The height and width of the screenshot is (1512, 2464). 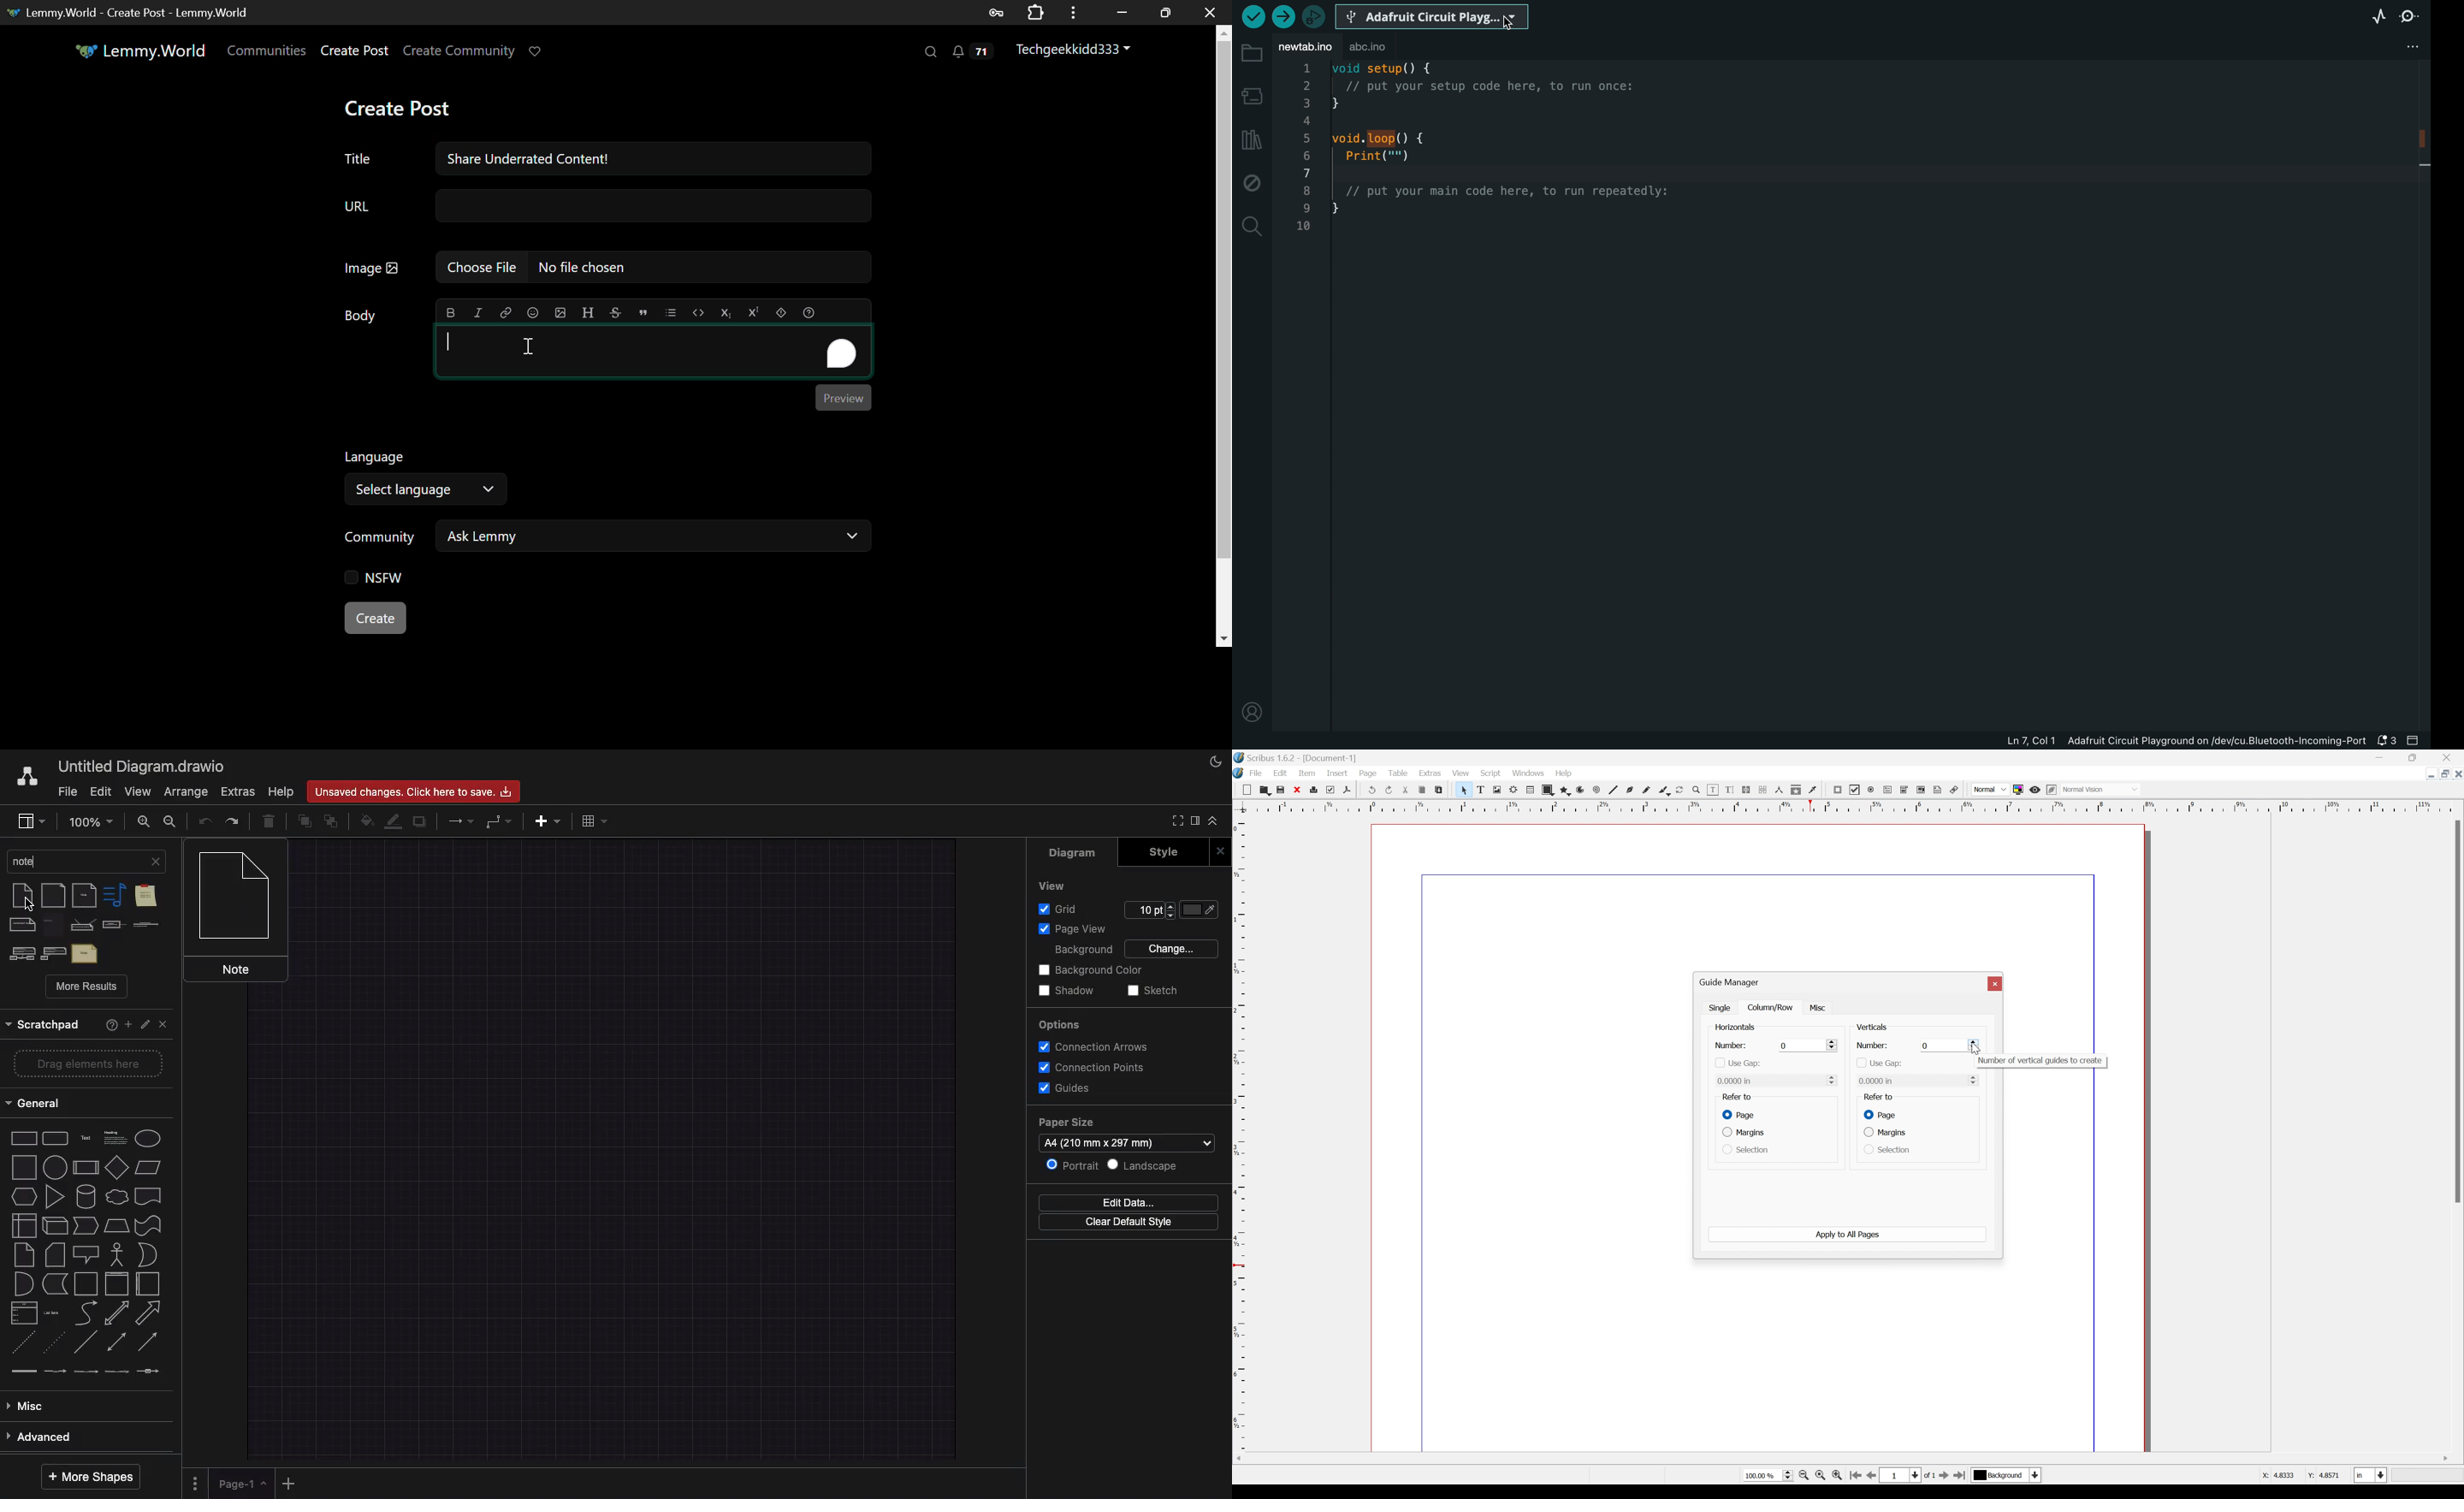 I want to click on Search, so click(x=929, y=51).